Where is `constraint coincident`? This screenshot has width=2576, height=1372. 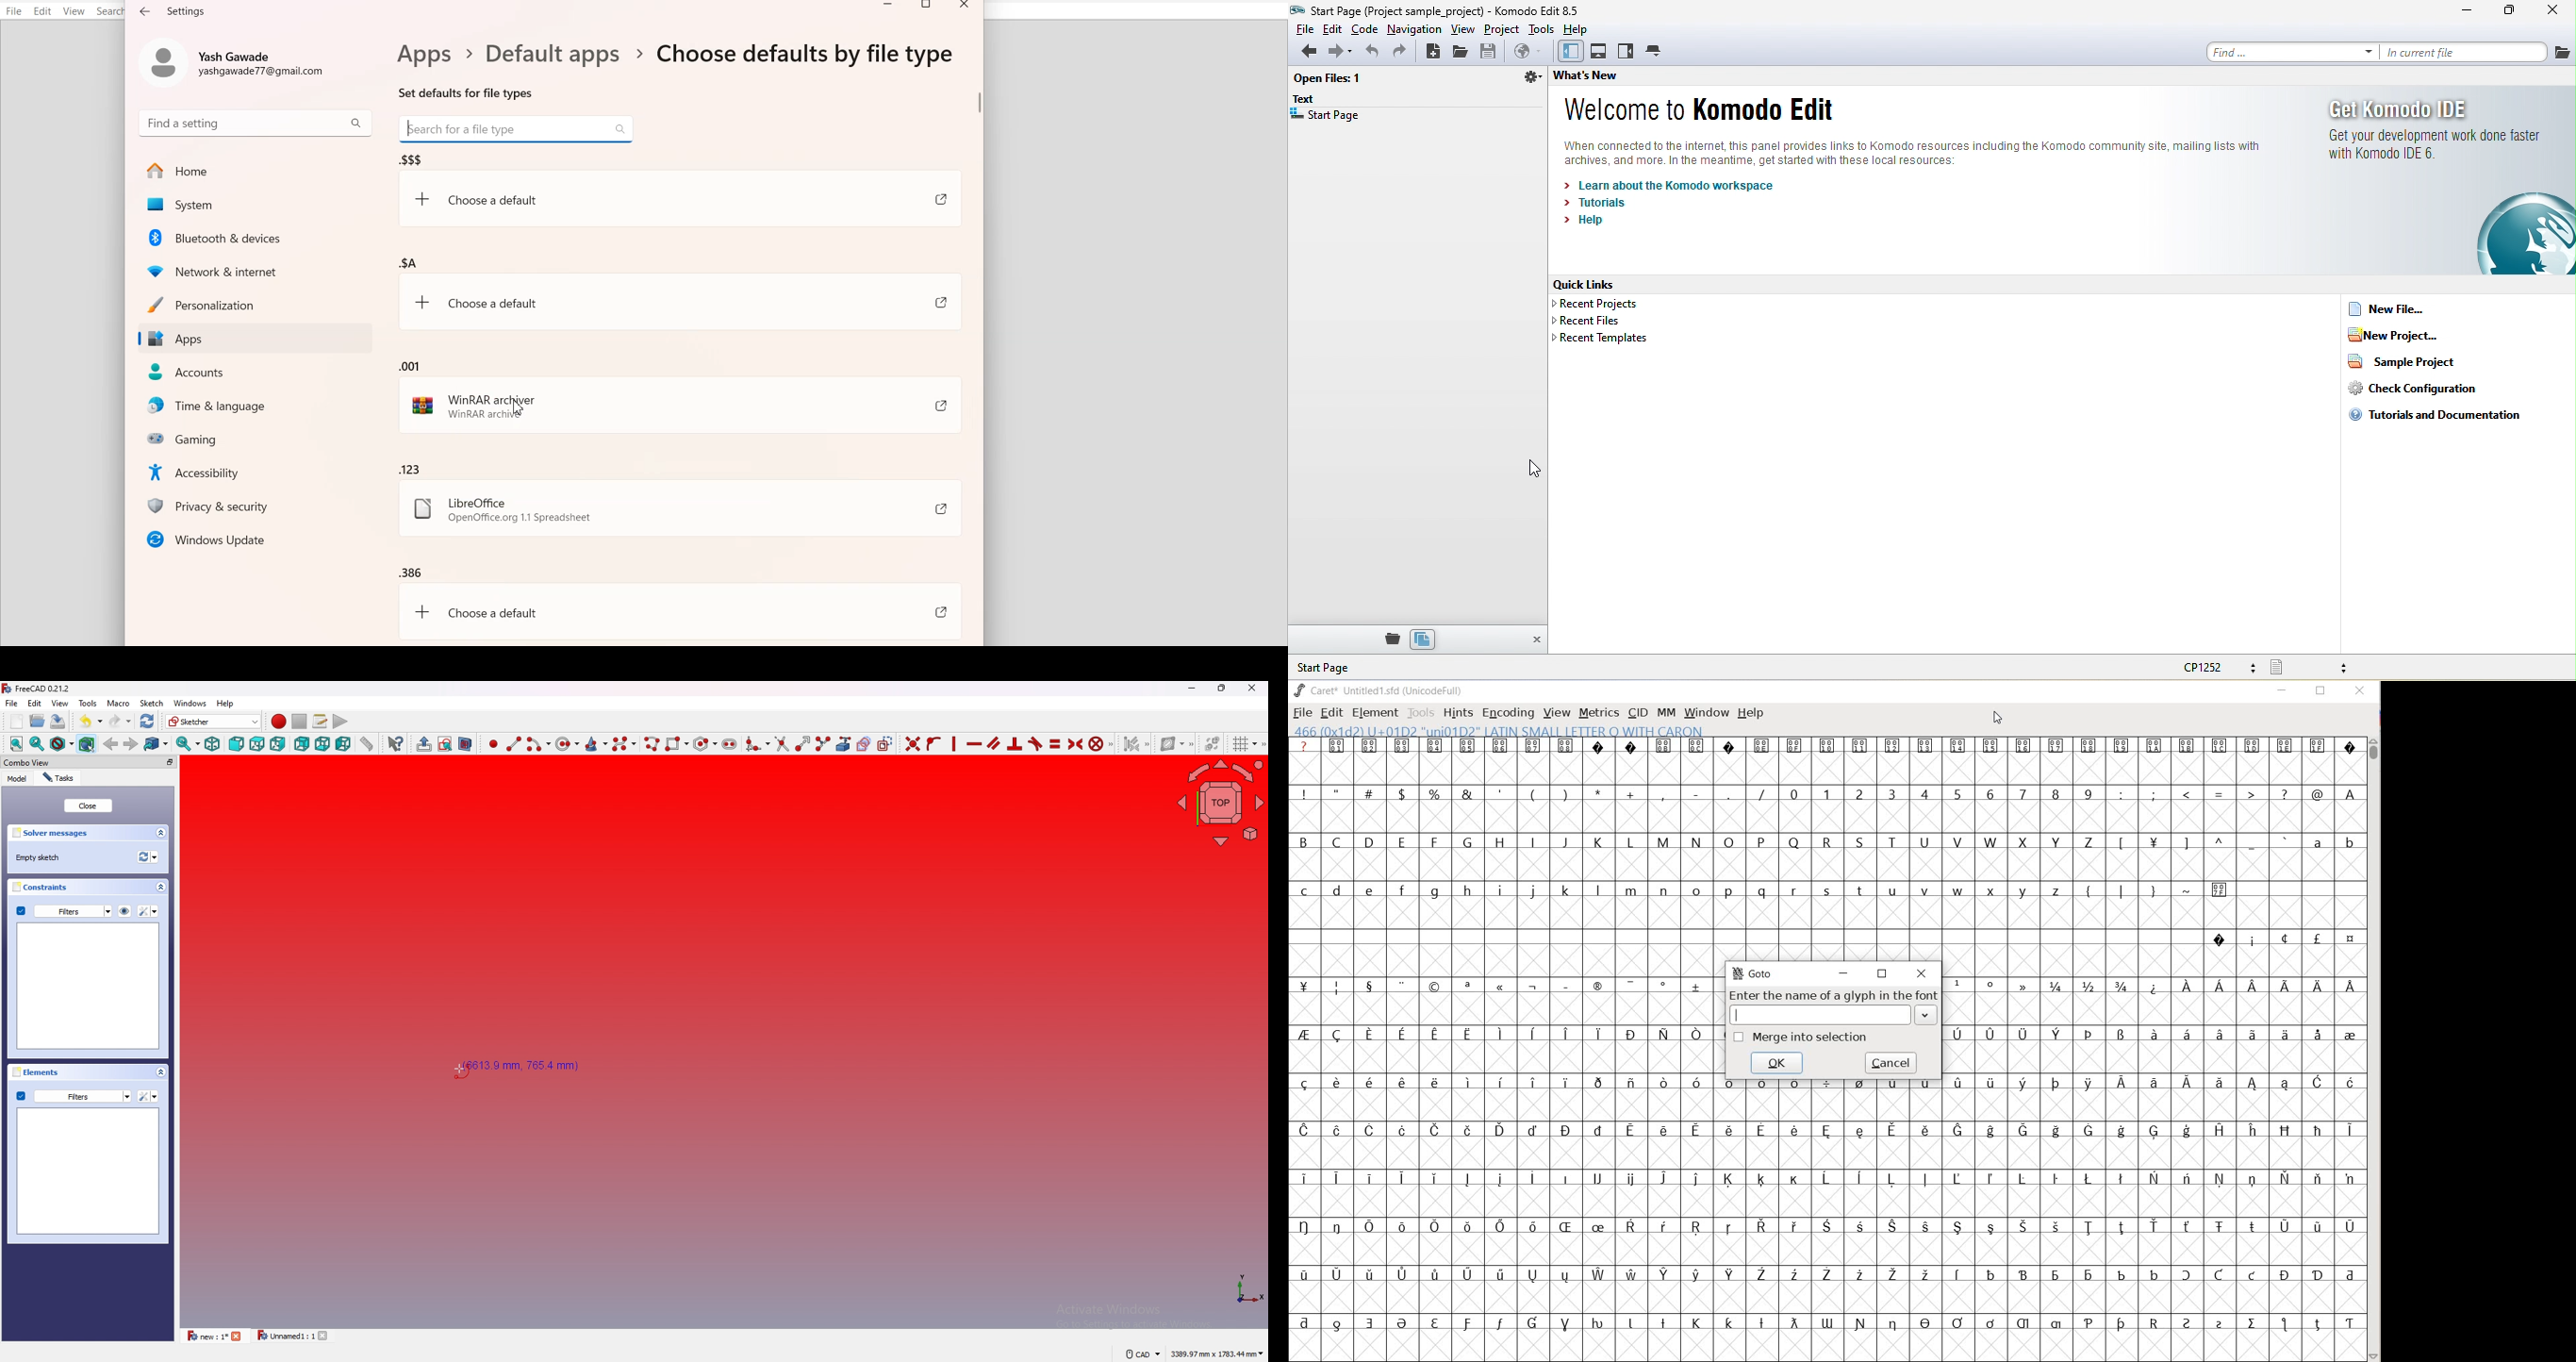 constraint coincident is located at coordinates (913, 744).